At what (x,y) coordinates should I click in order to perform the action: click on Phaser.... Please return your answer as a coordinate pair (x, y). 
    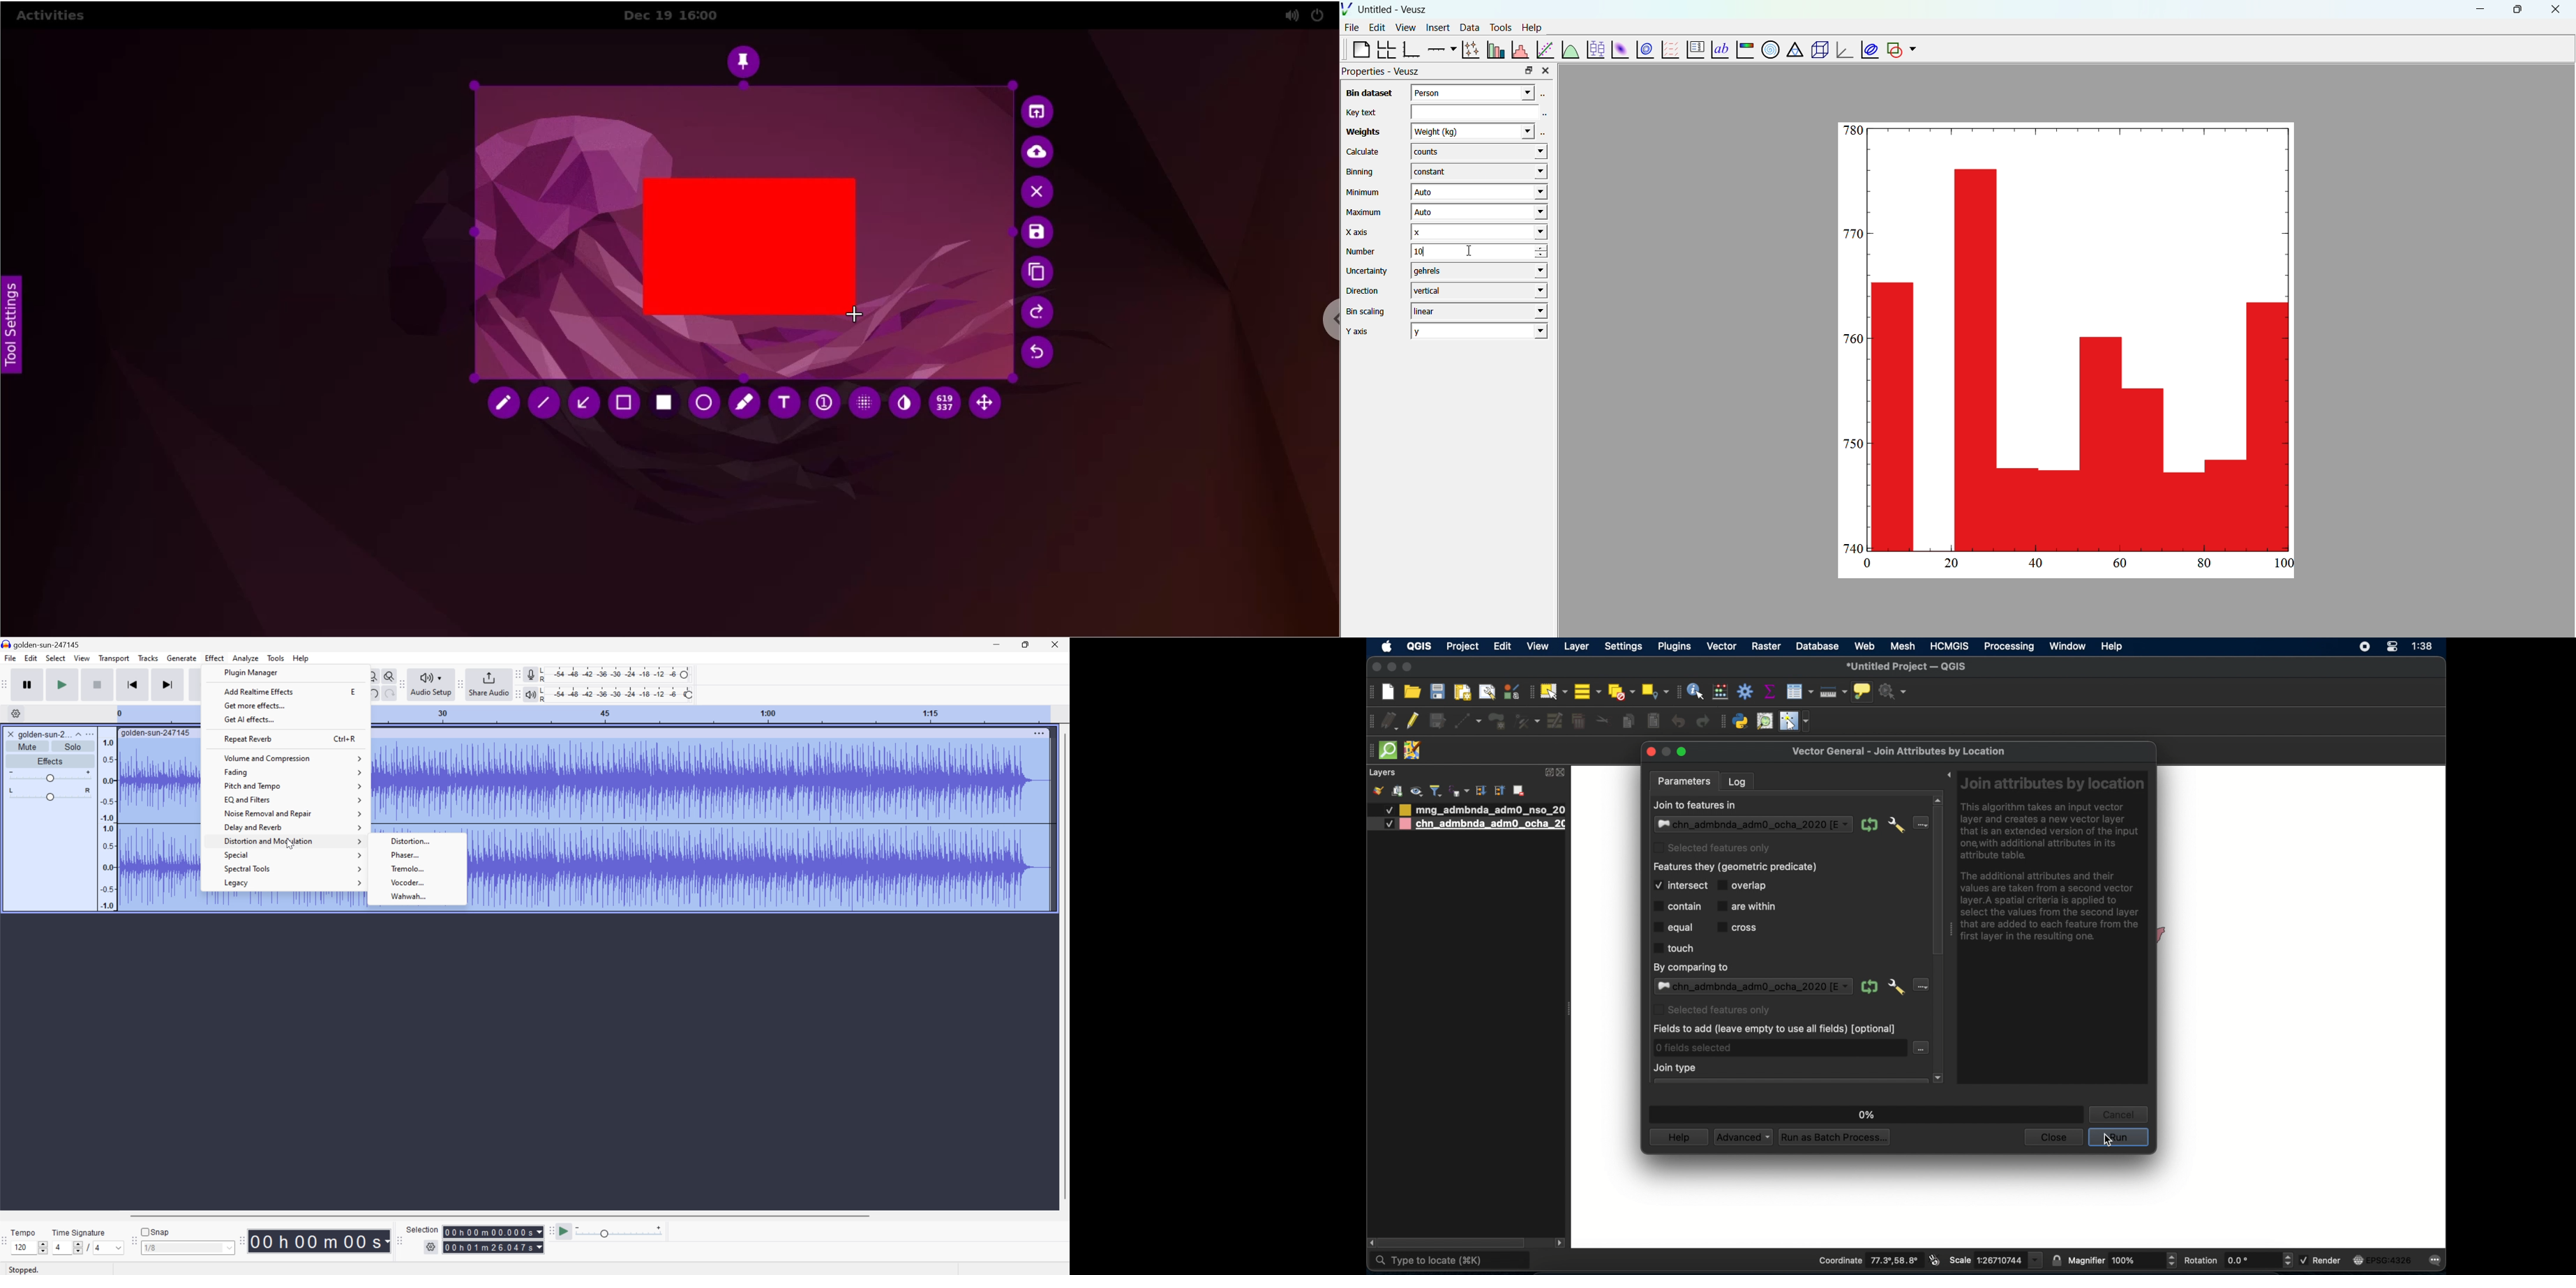
    Looking at the image, I should click on (418, 854).